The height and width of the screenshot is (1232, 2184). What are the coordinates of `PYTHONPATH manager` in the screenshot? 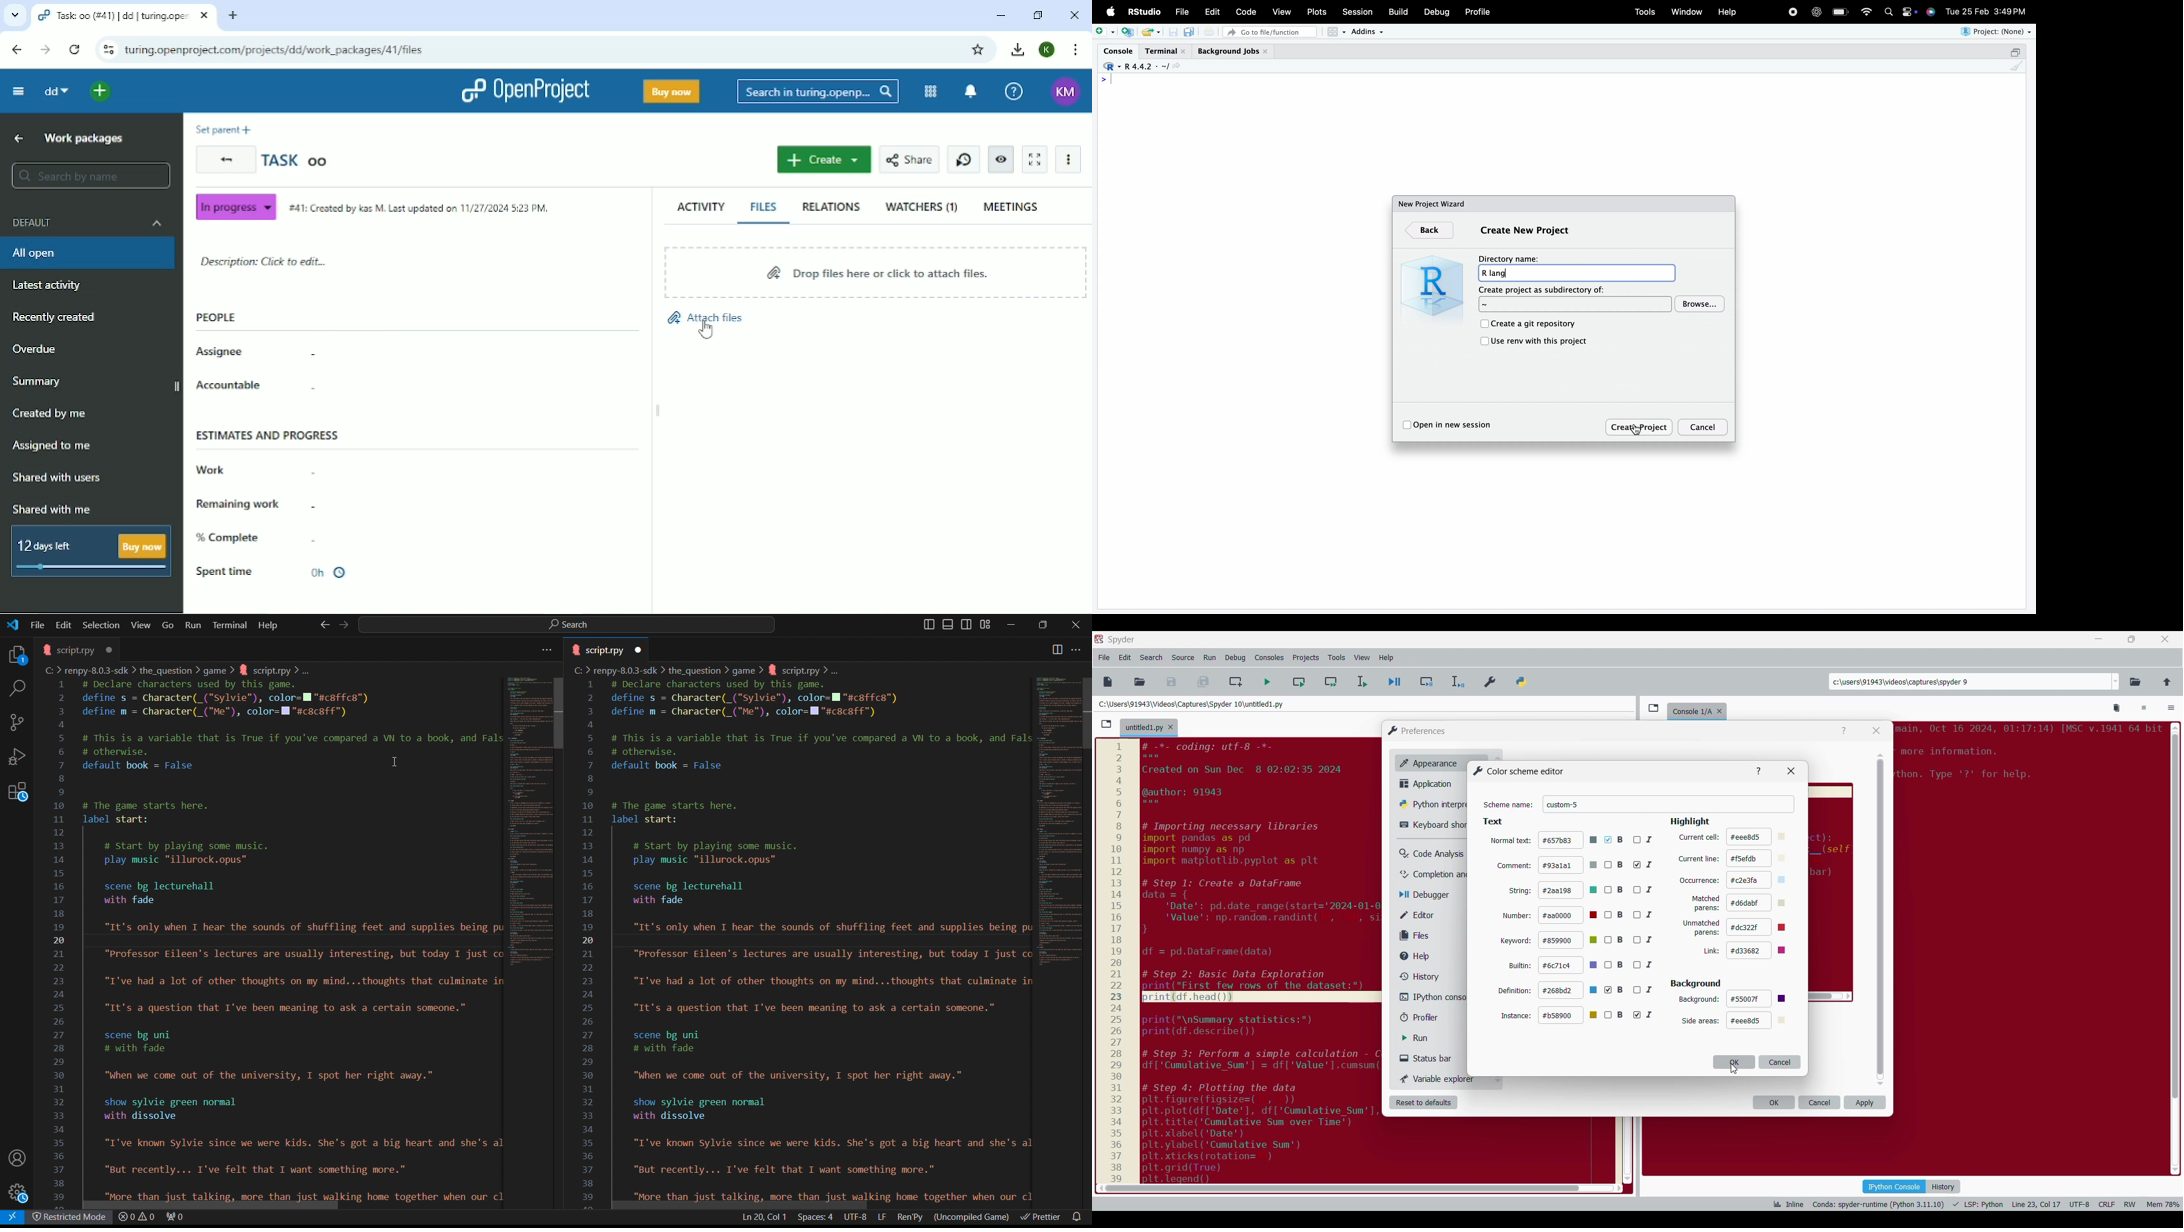 It's located at (1524, 679).